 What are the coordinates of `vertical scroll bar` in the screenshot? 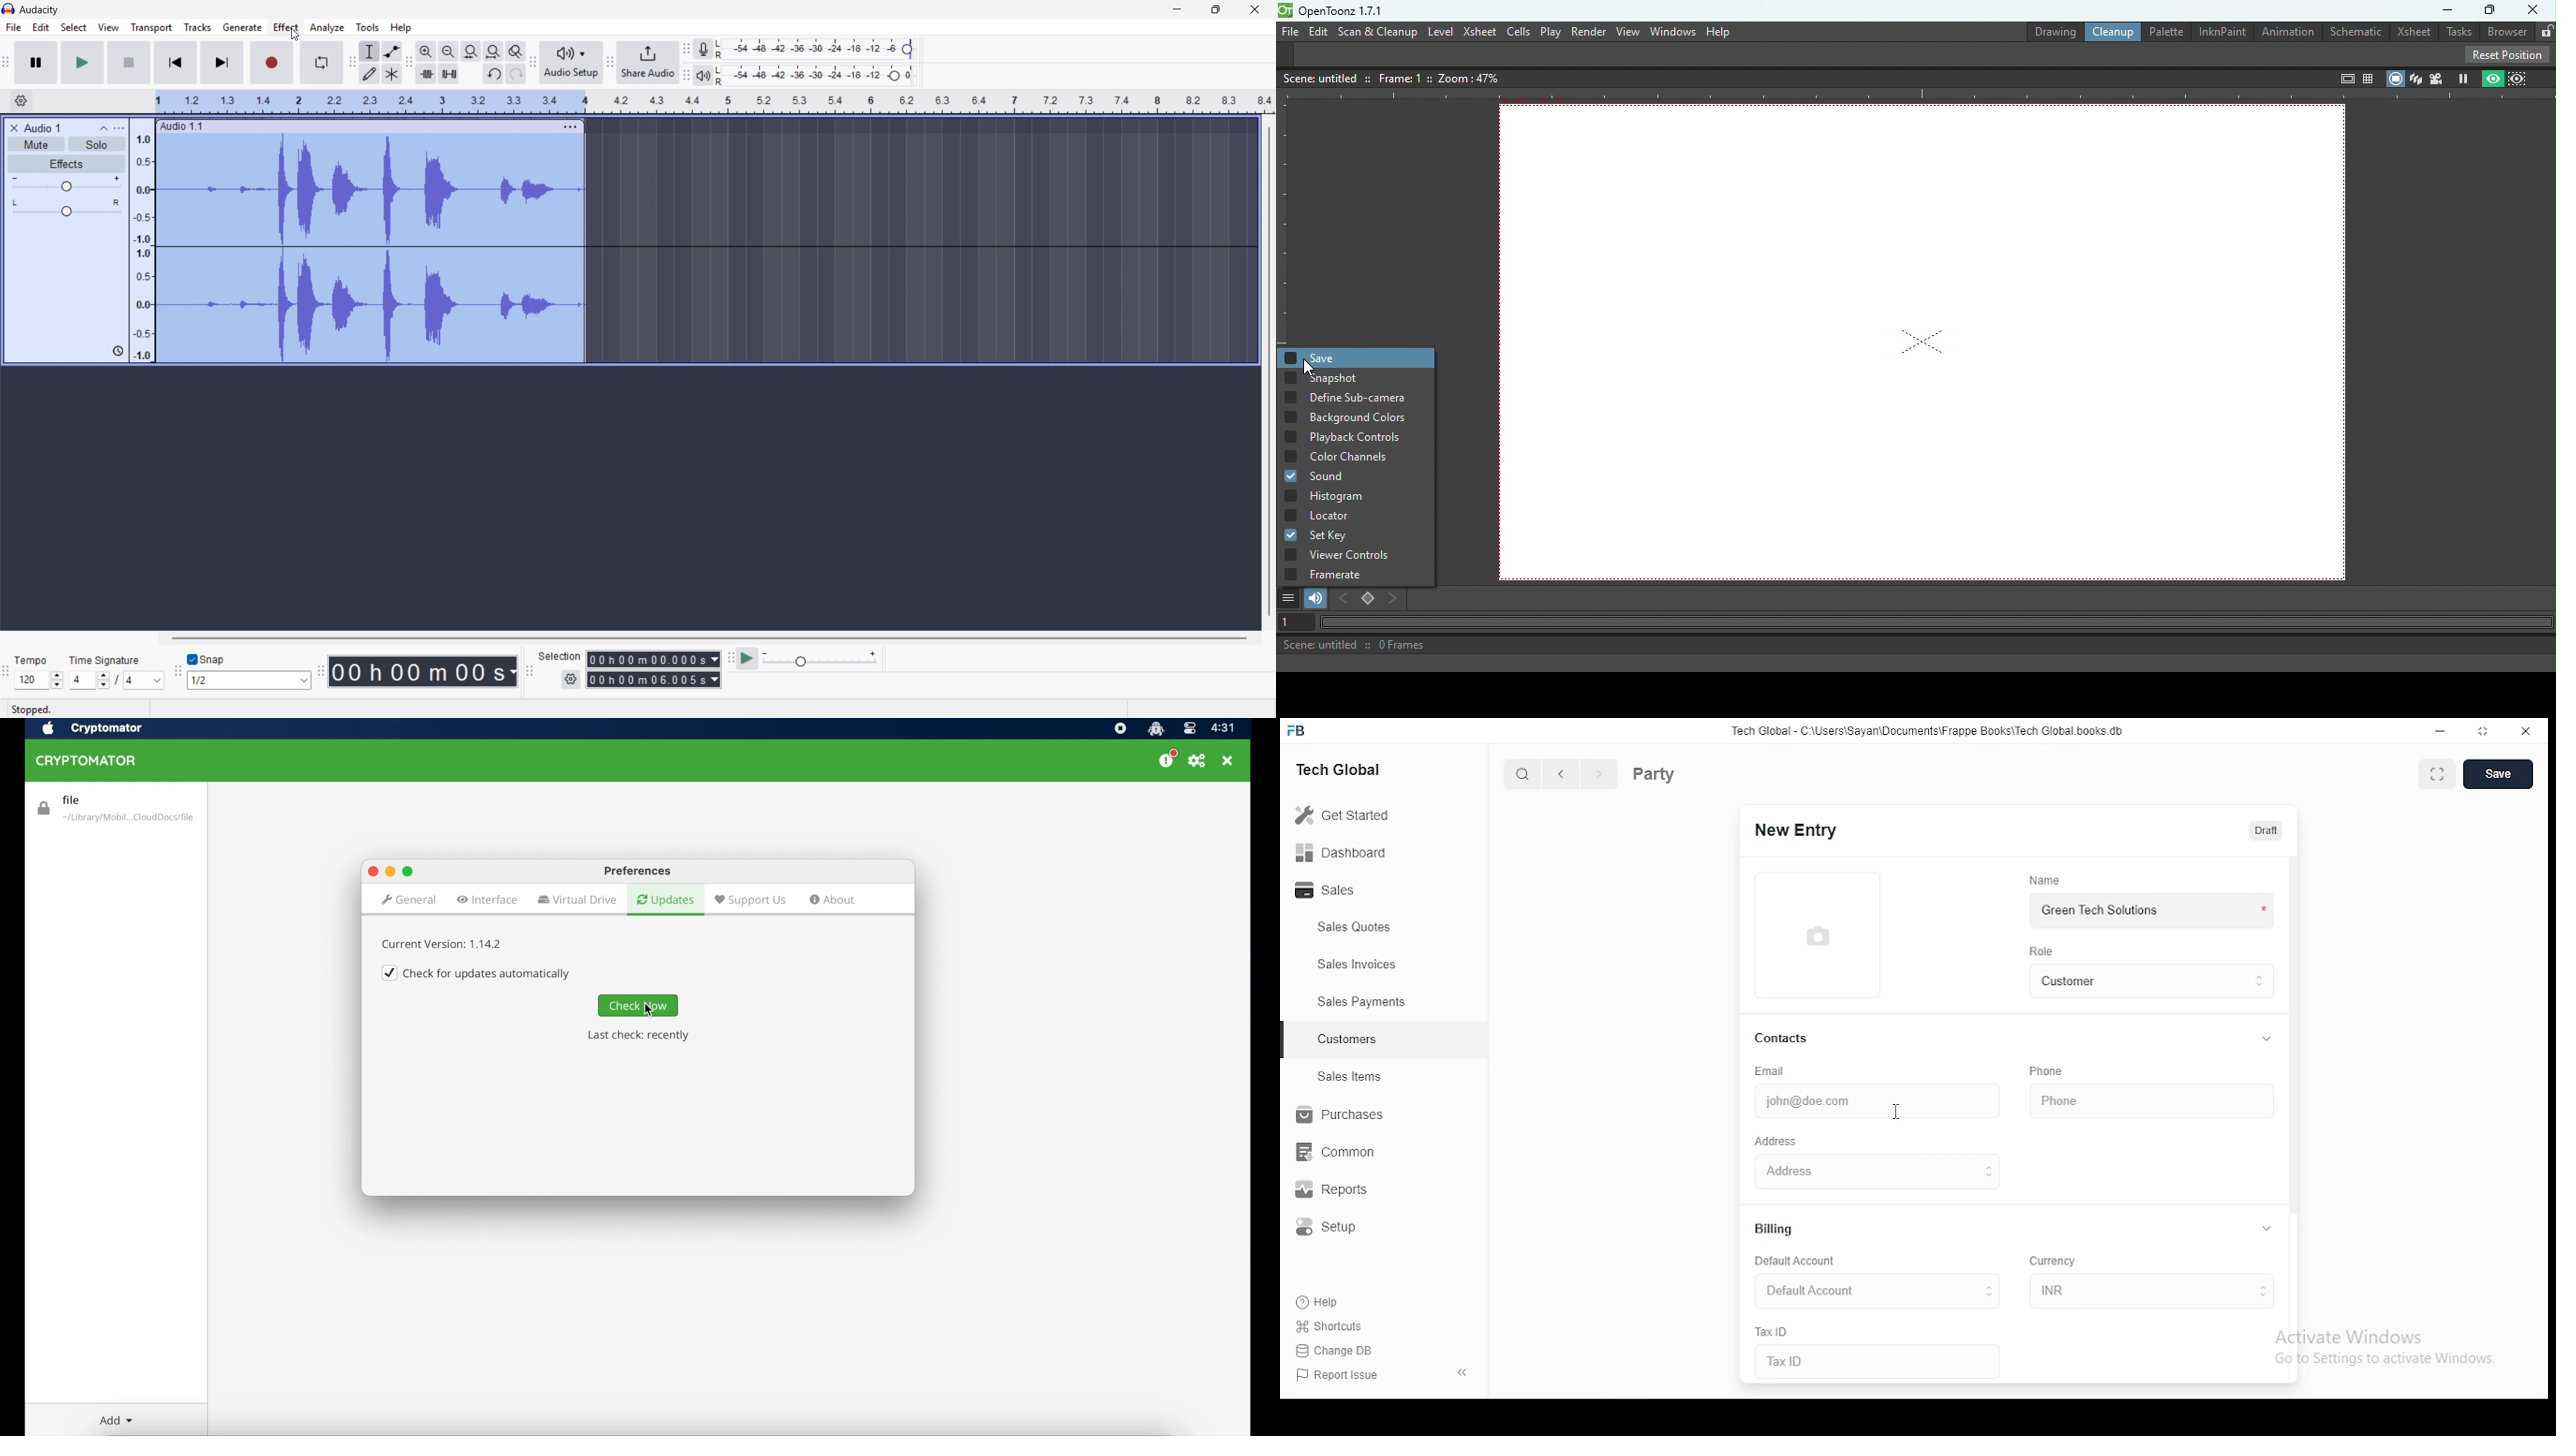 It's located at (2294, 1033).